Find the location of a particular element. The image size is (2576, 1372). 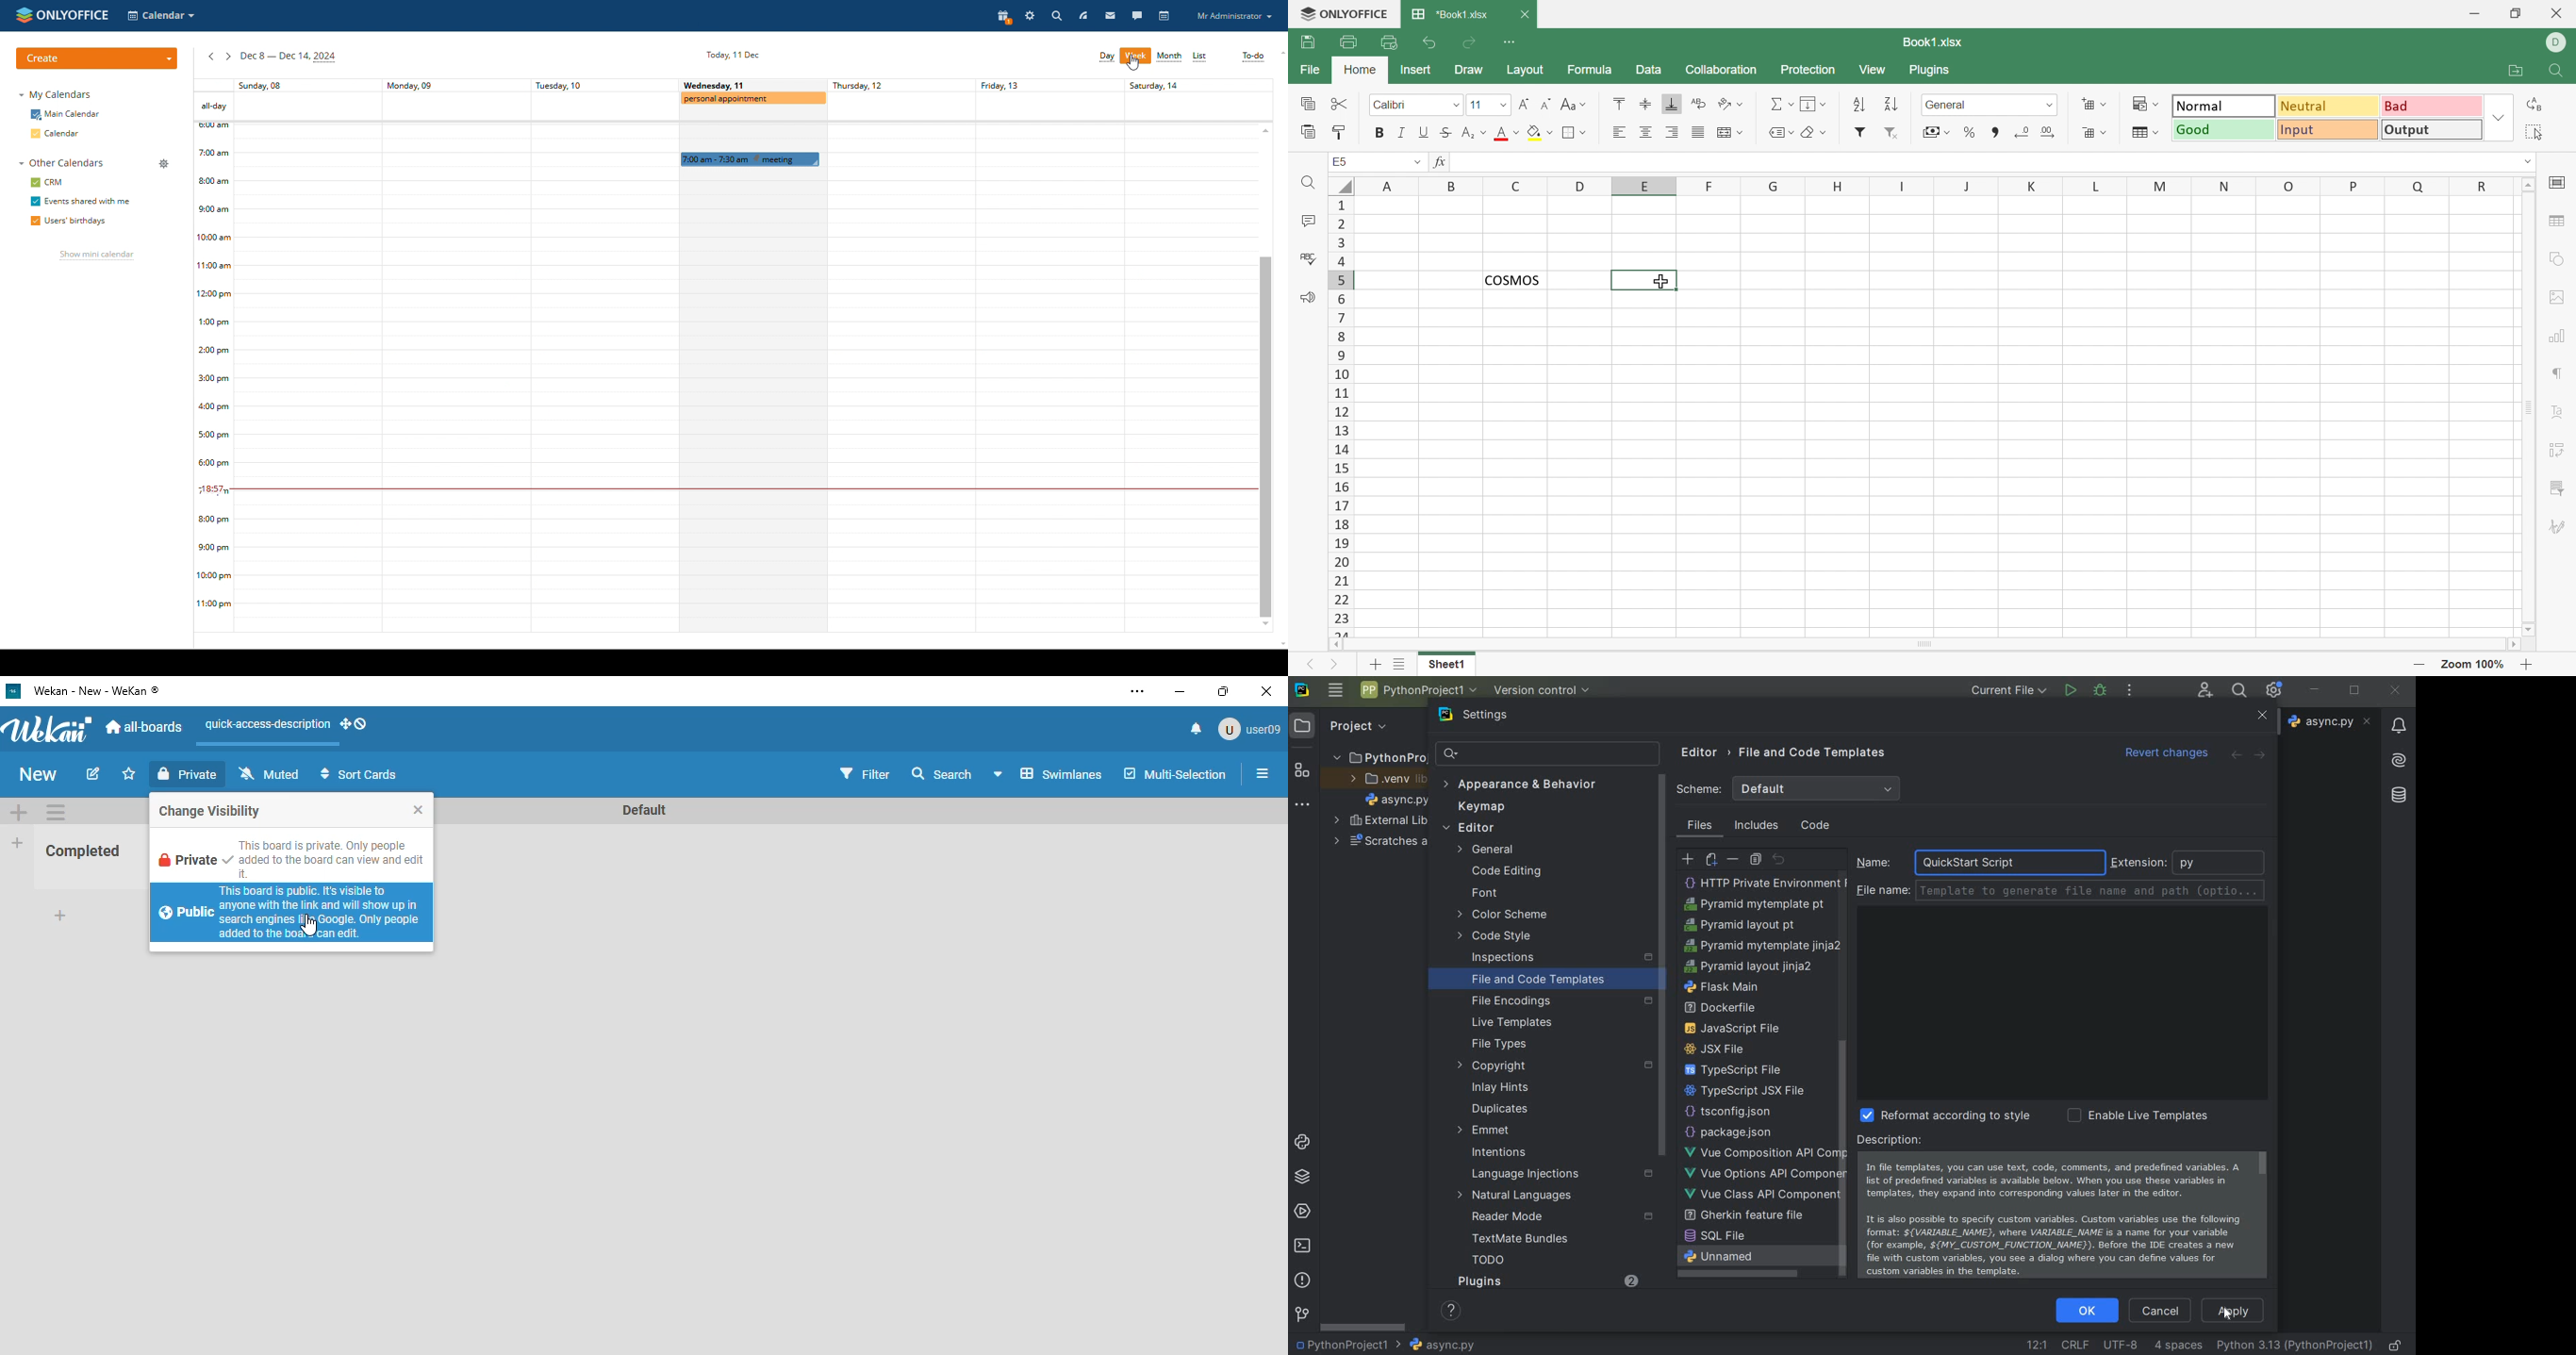

Cursor is located at coordinates (1658, 280).